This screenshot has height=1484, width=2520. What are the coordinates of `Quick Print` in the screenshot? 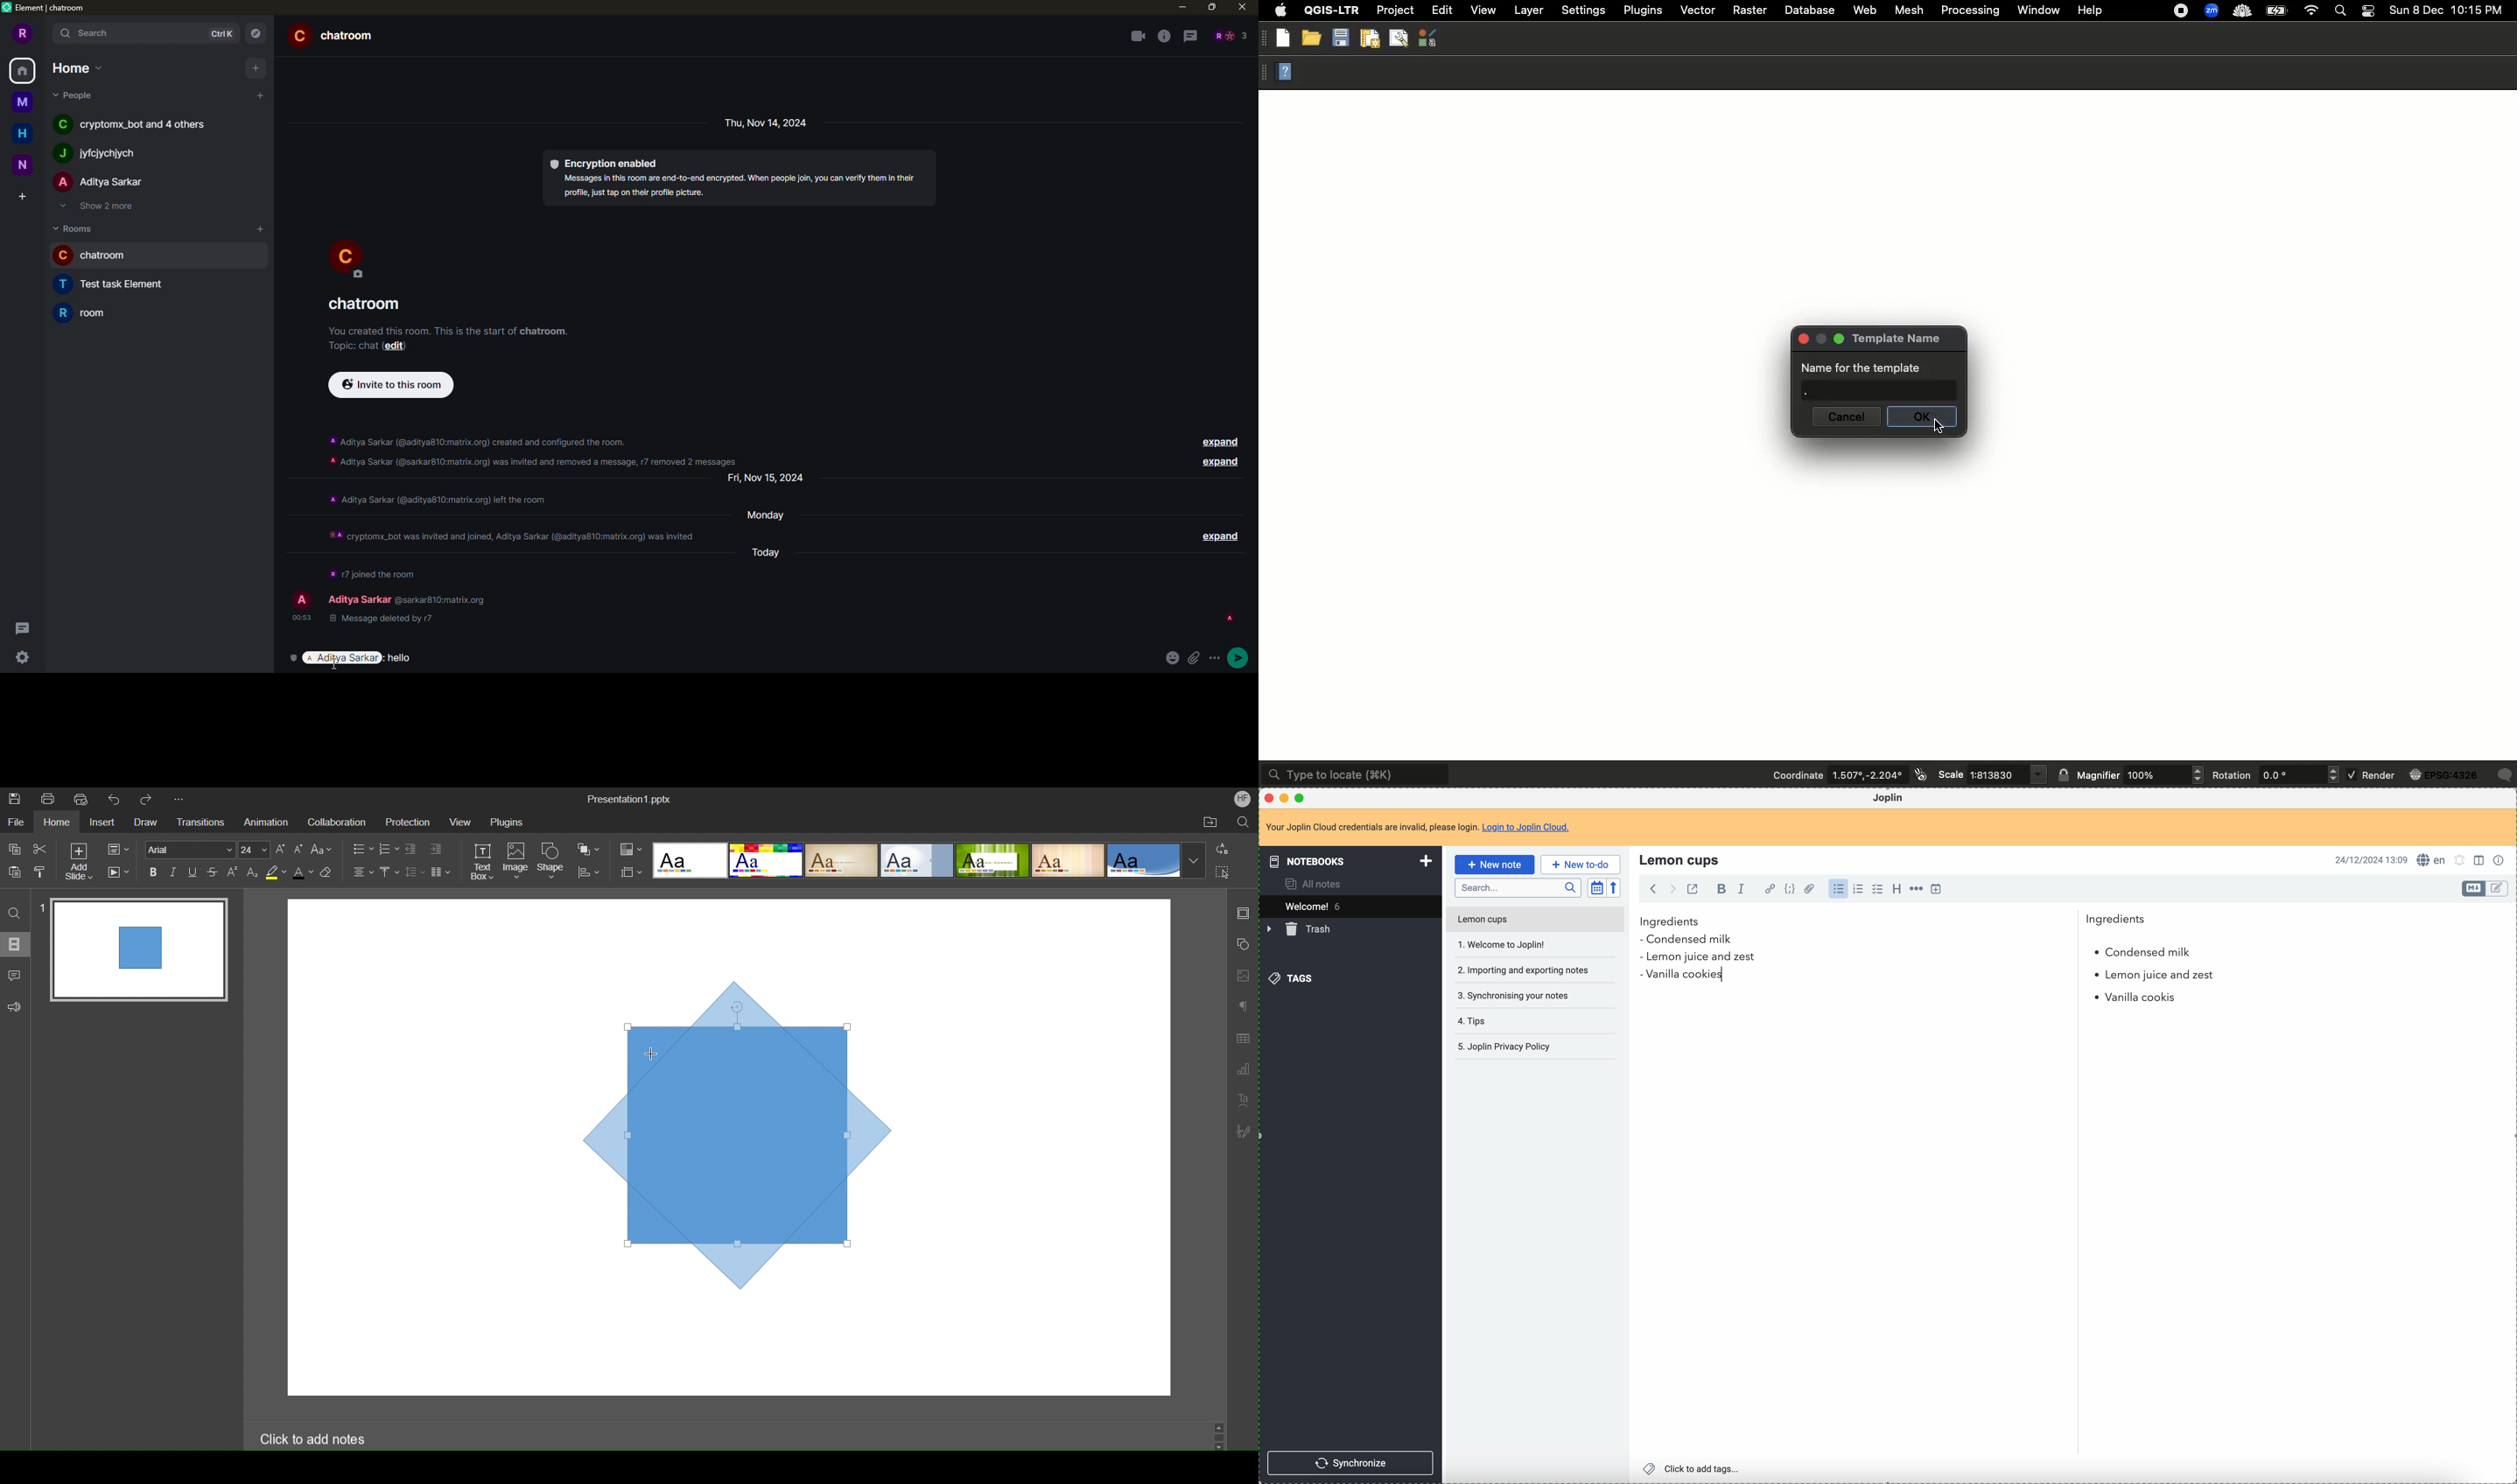 It's located at (81, 797).